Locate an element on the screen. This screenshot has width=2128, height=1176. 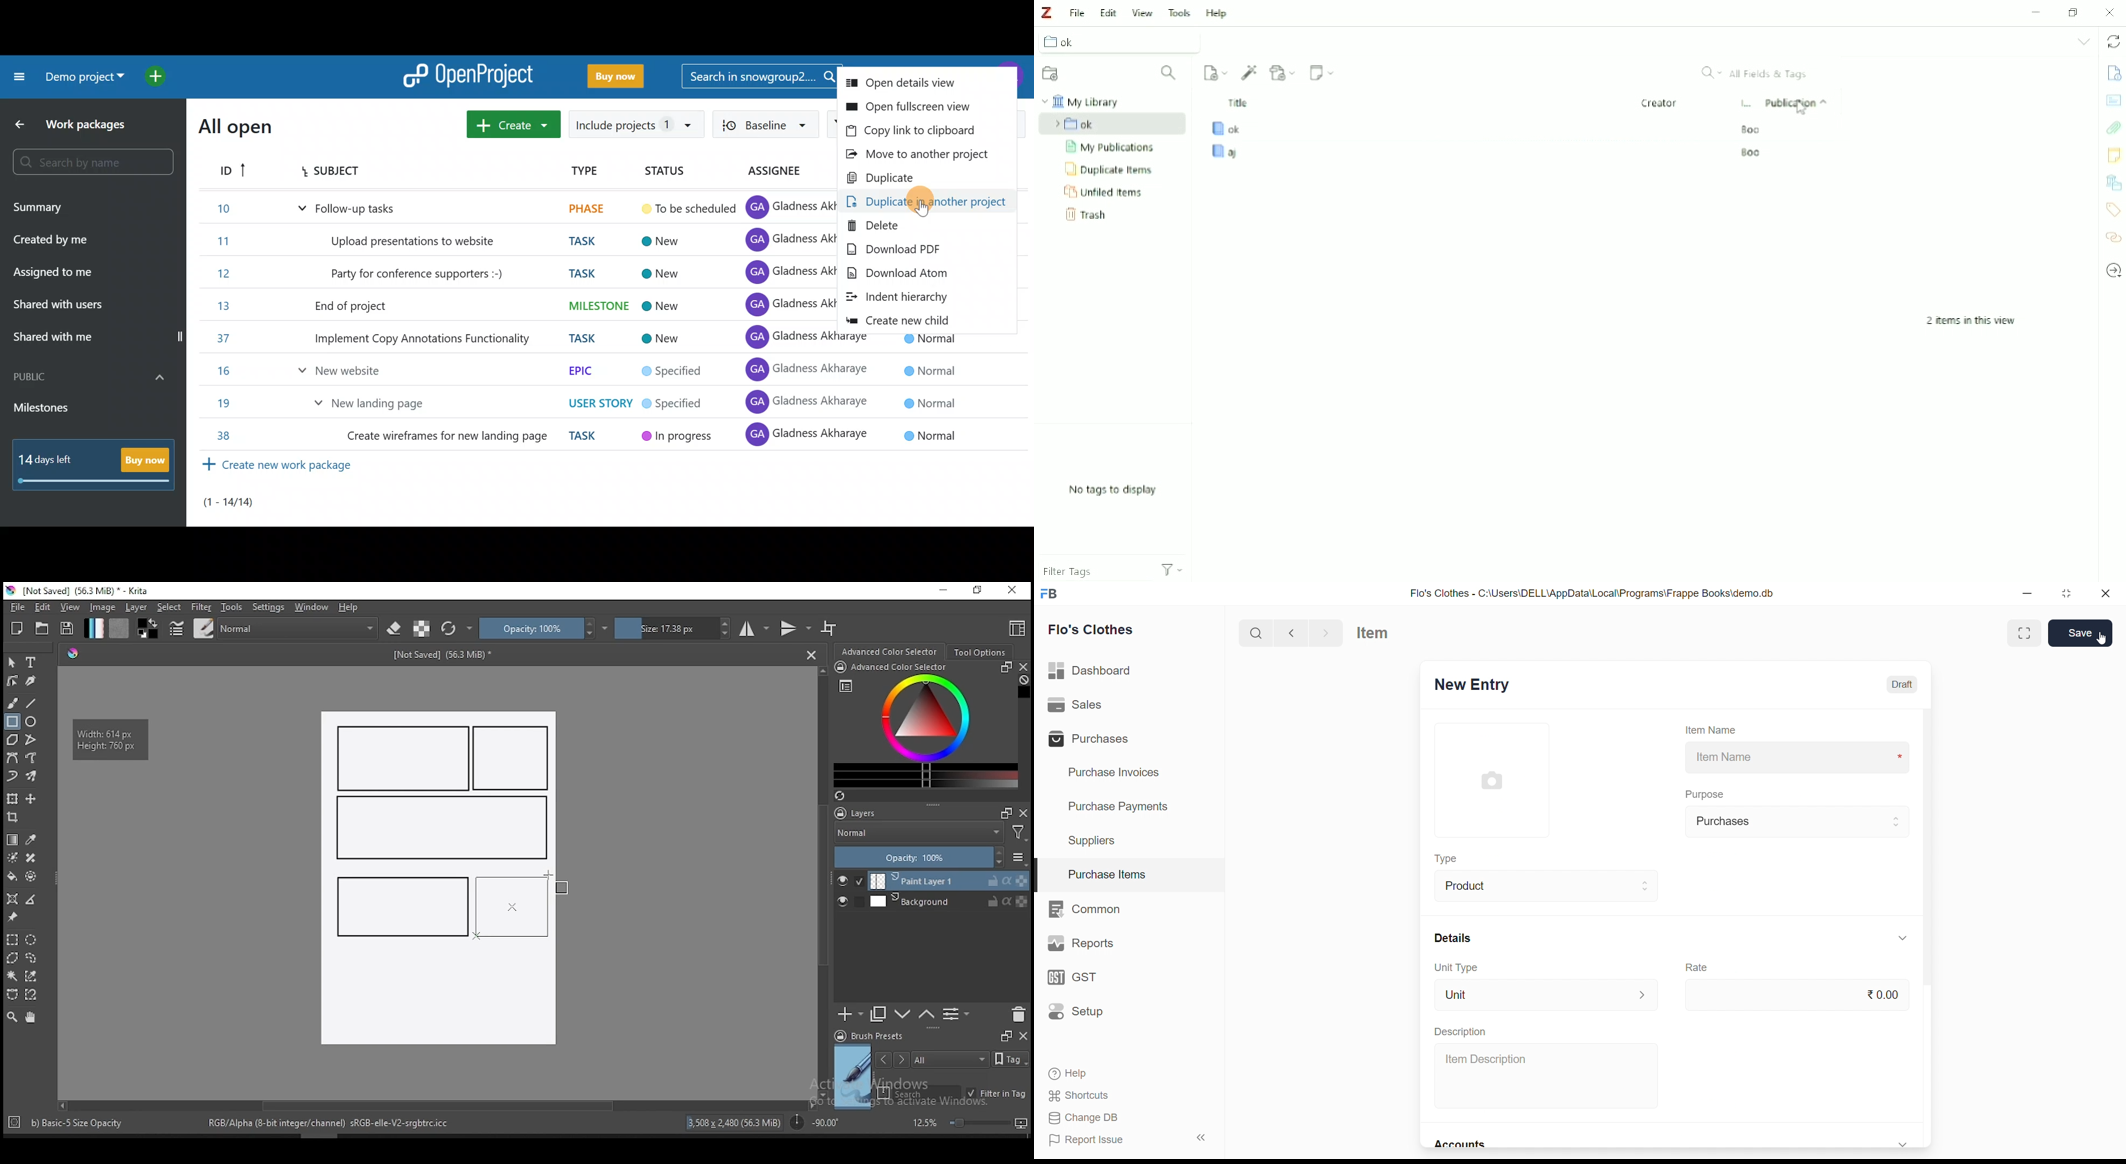
Collection ok is located at coordinates (1126, 42).